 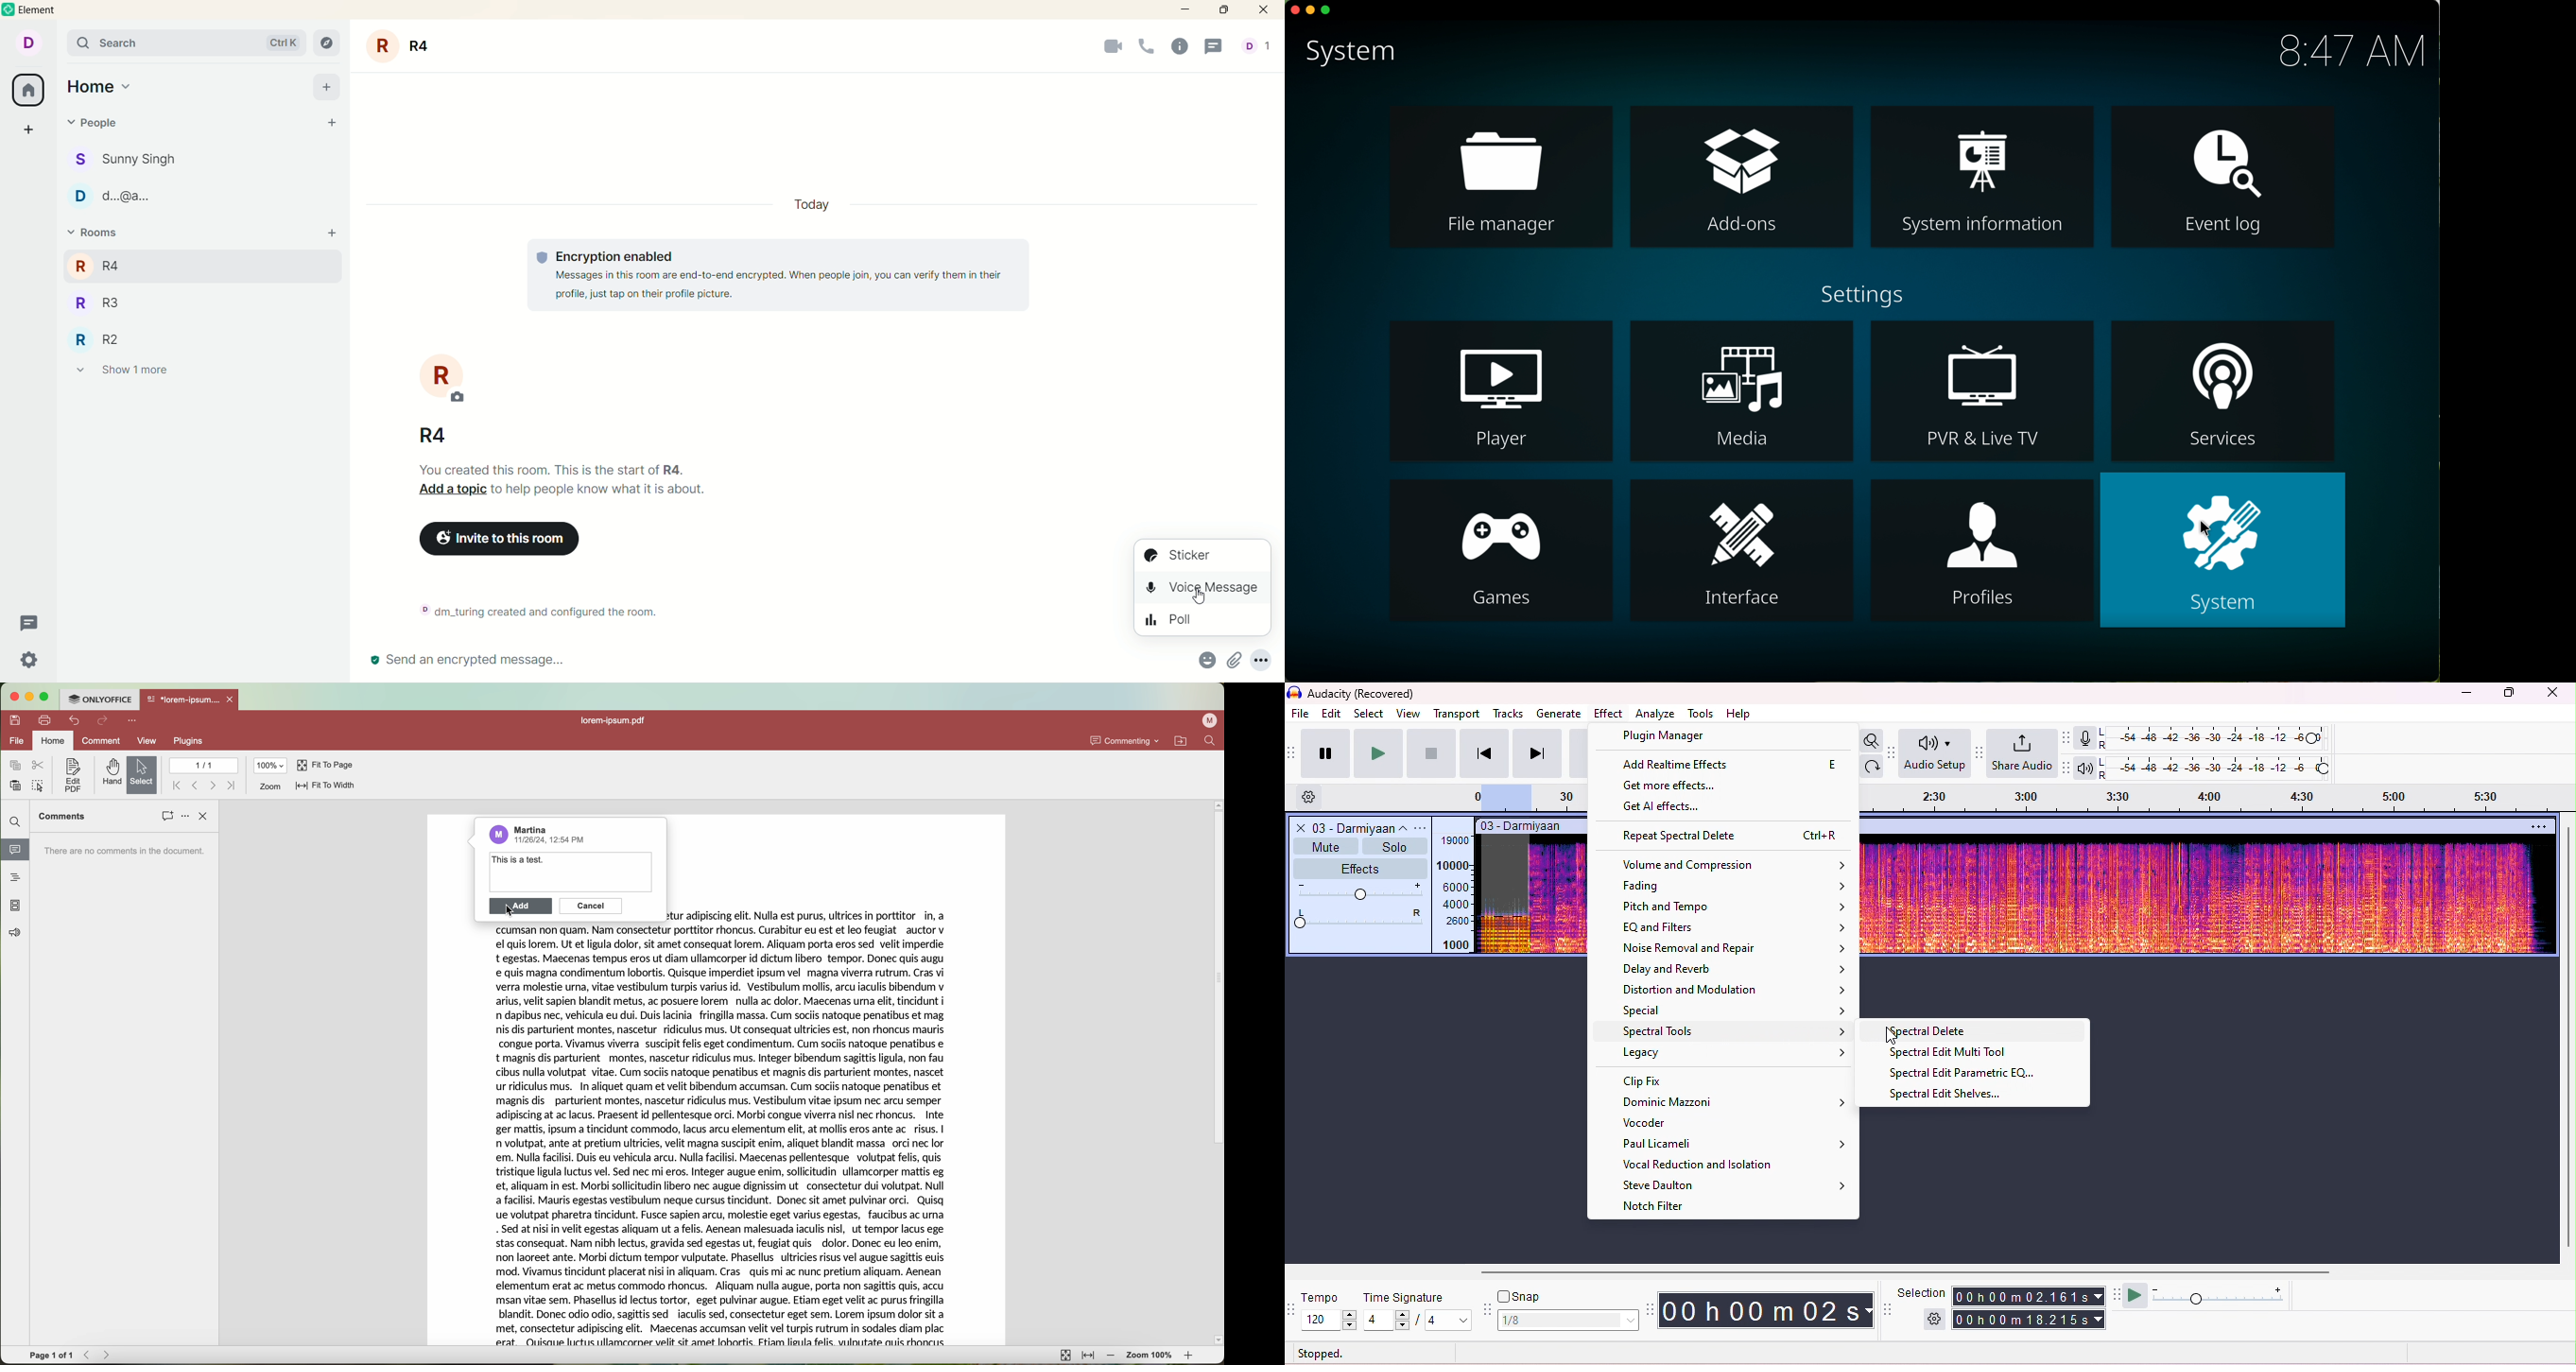 I want to click on tempo, so click(x=1325, y=1297).